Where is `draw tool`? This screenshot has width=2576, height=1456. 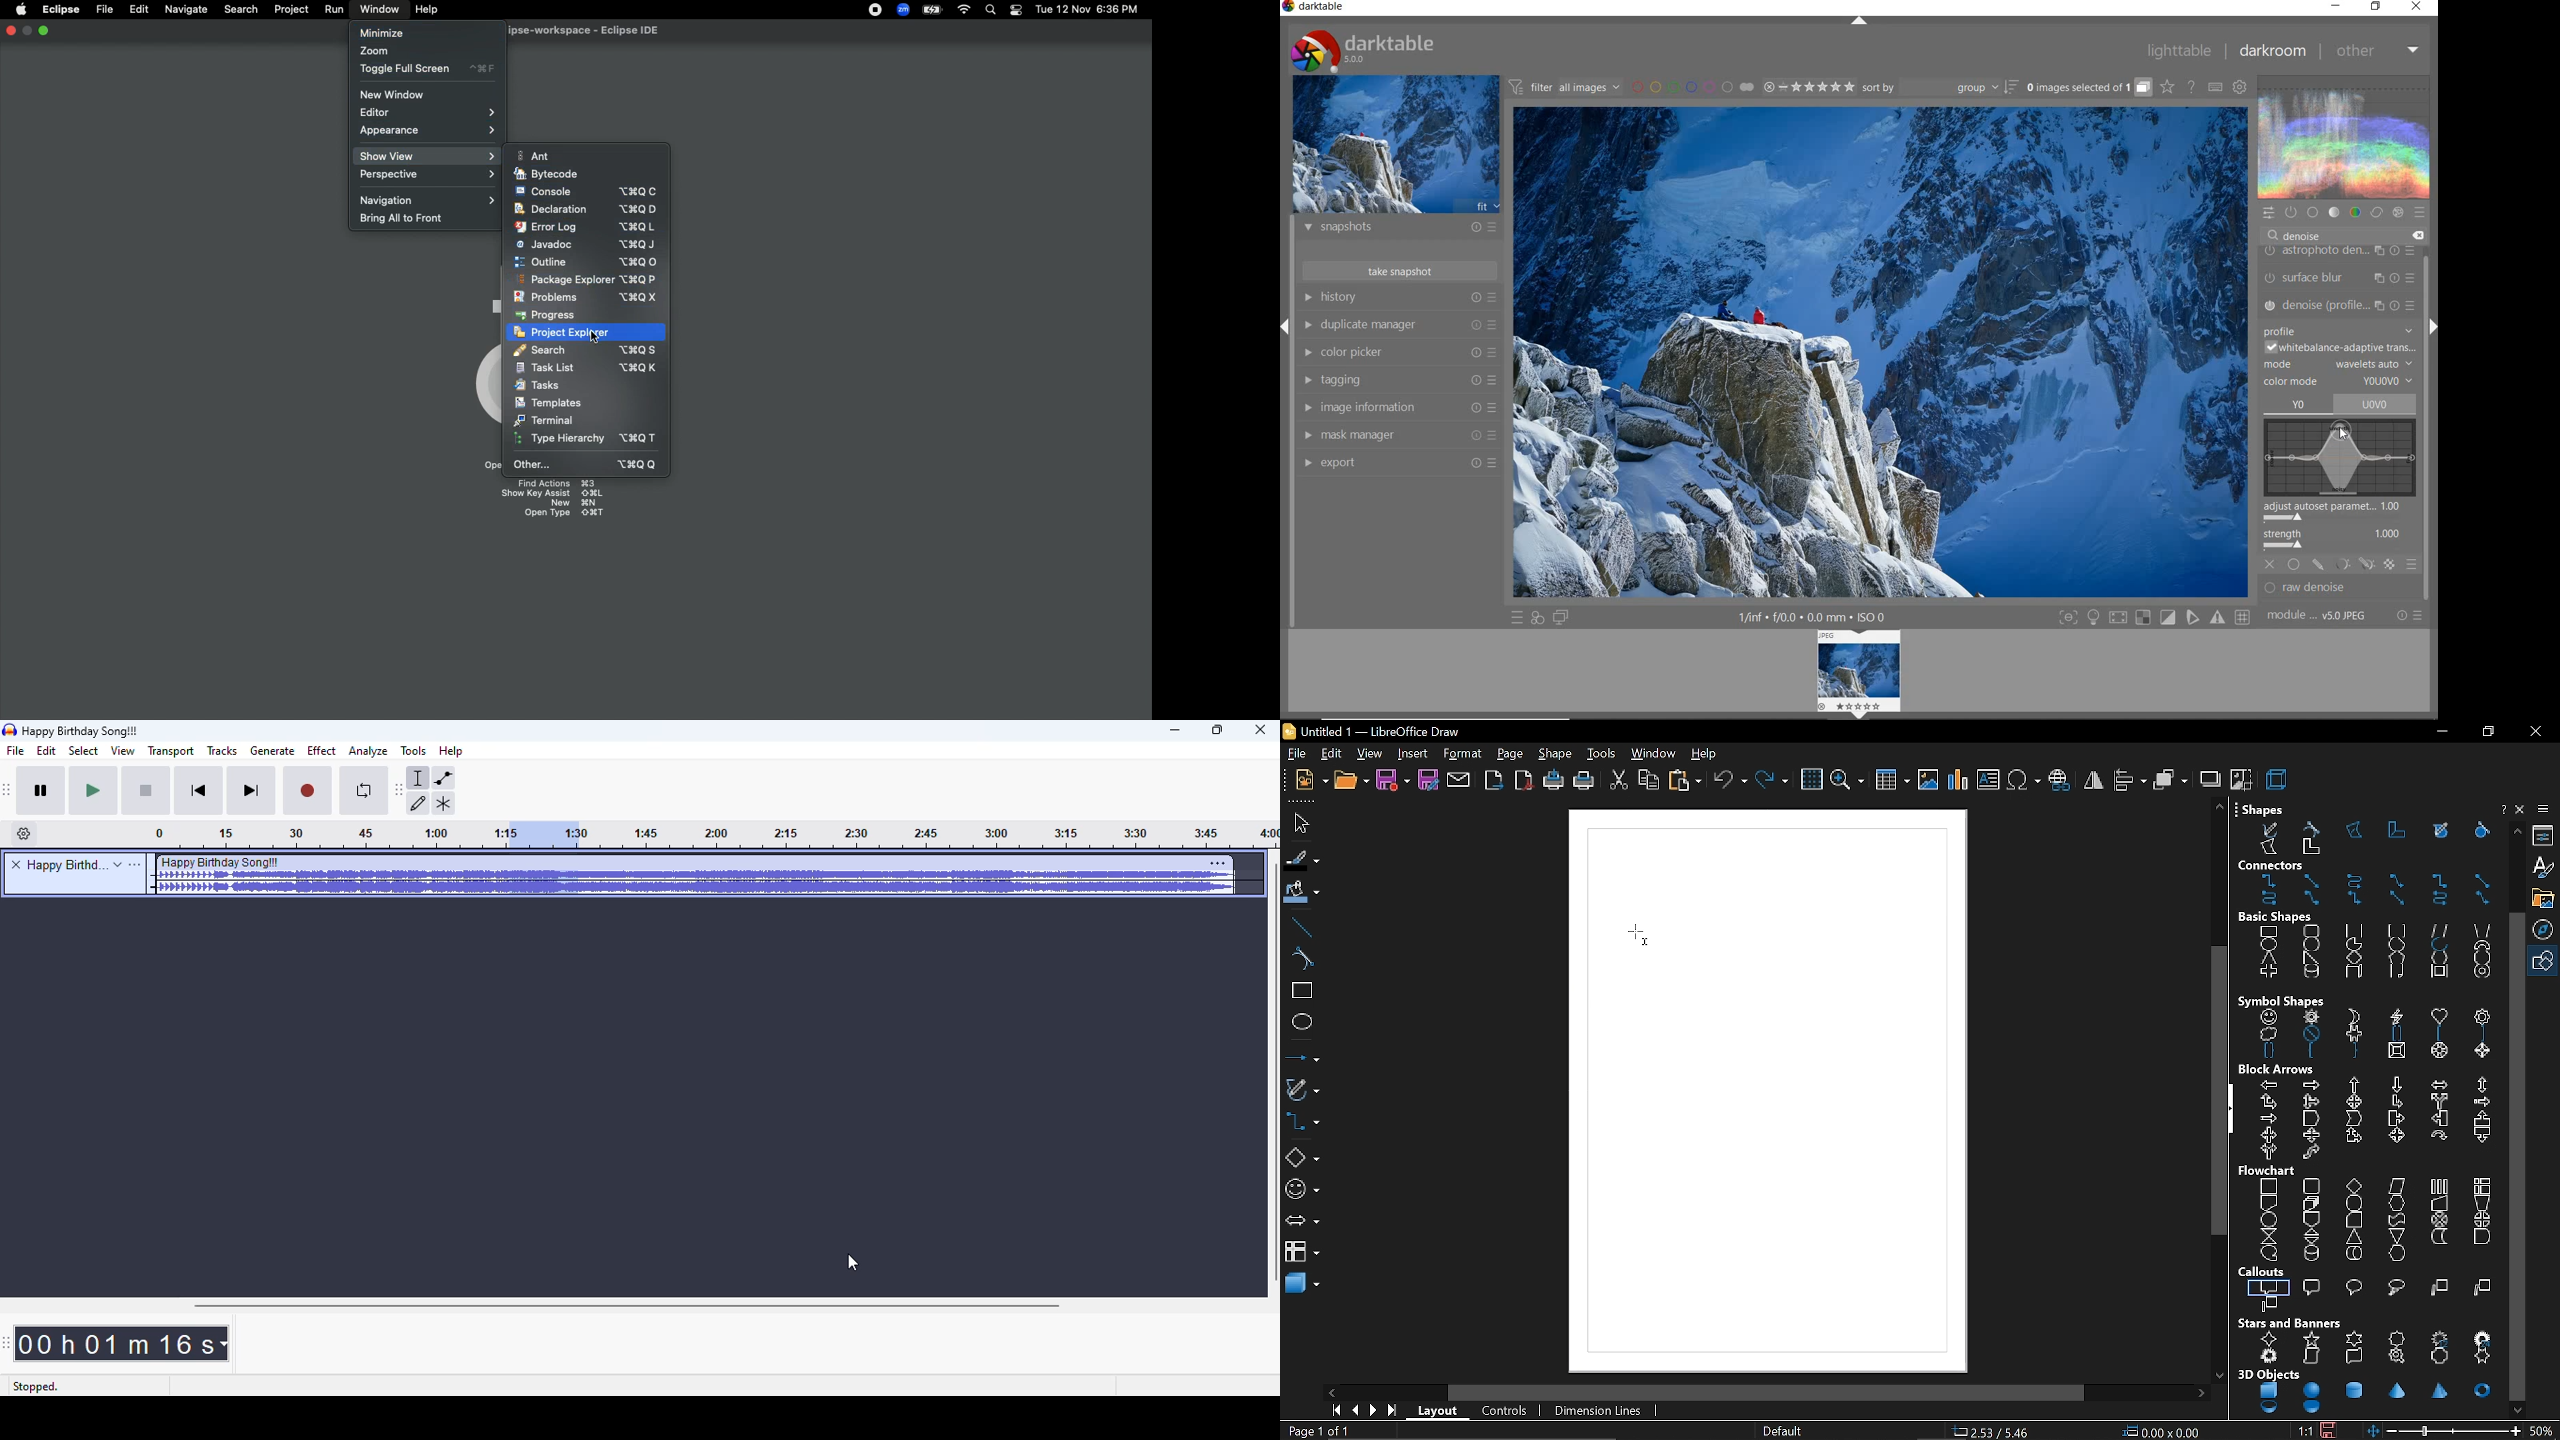 draw tool is located at coordinates (422, 806).